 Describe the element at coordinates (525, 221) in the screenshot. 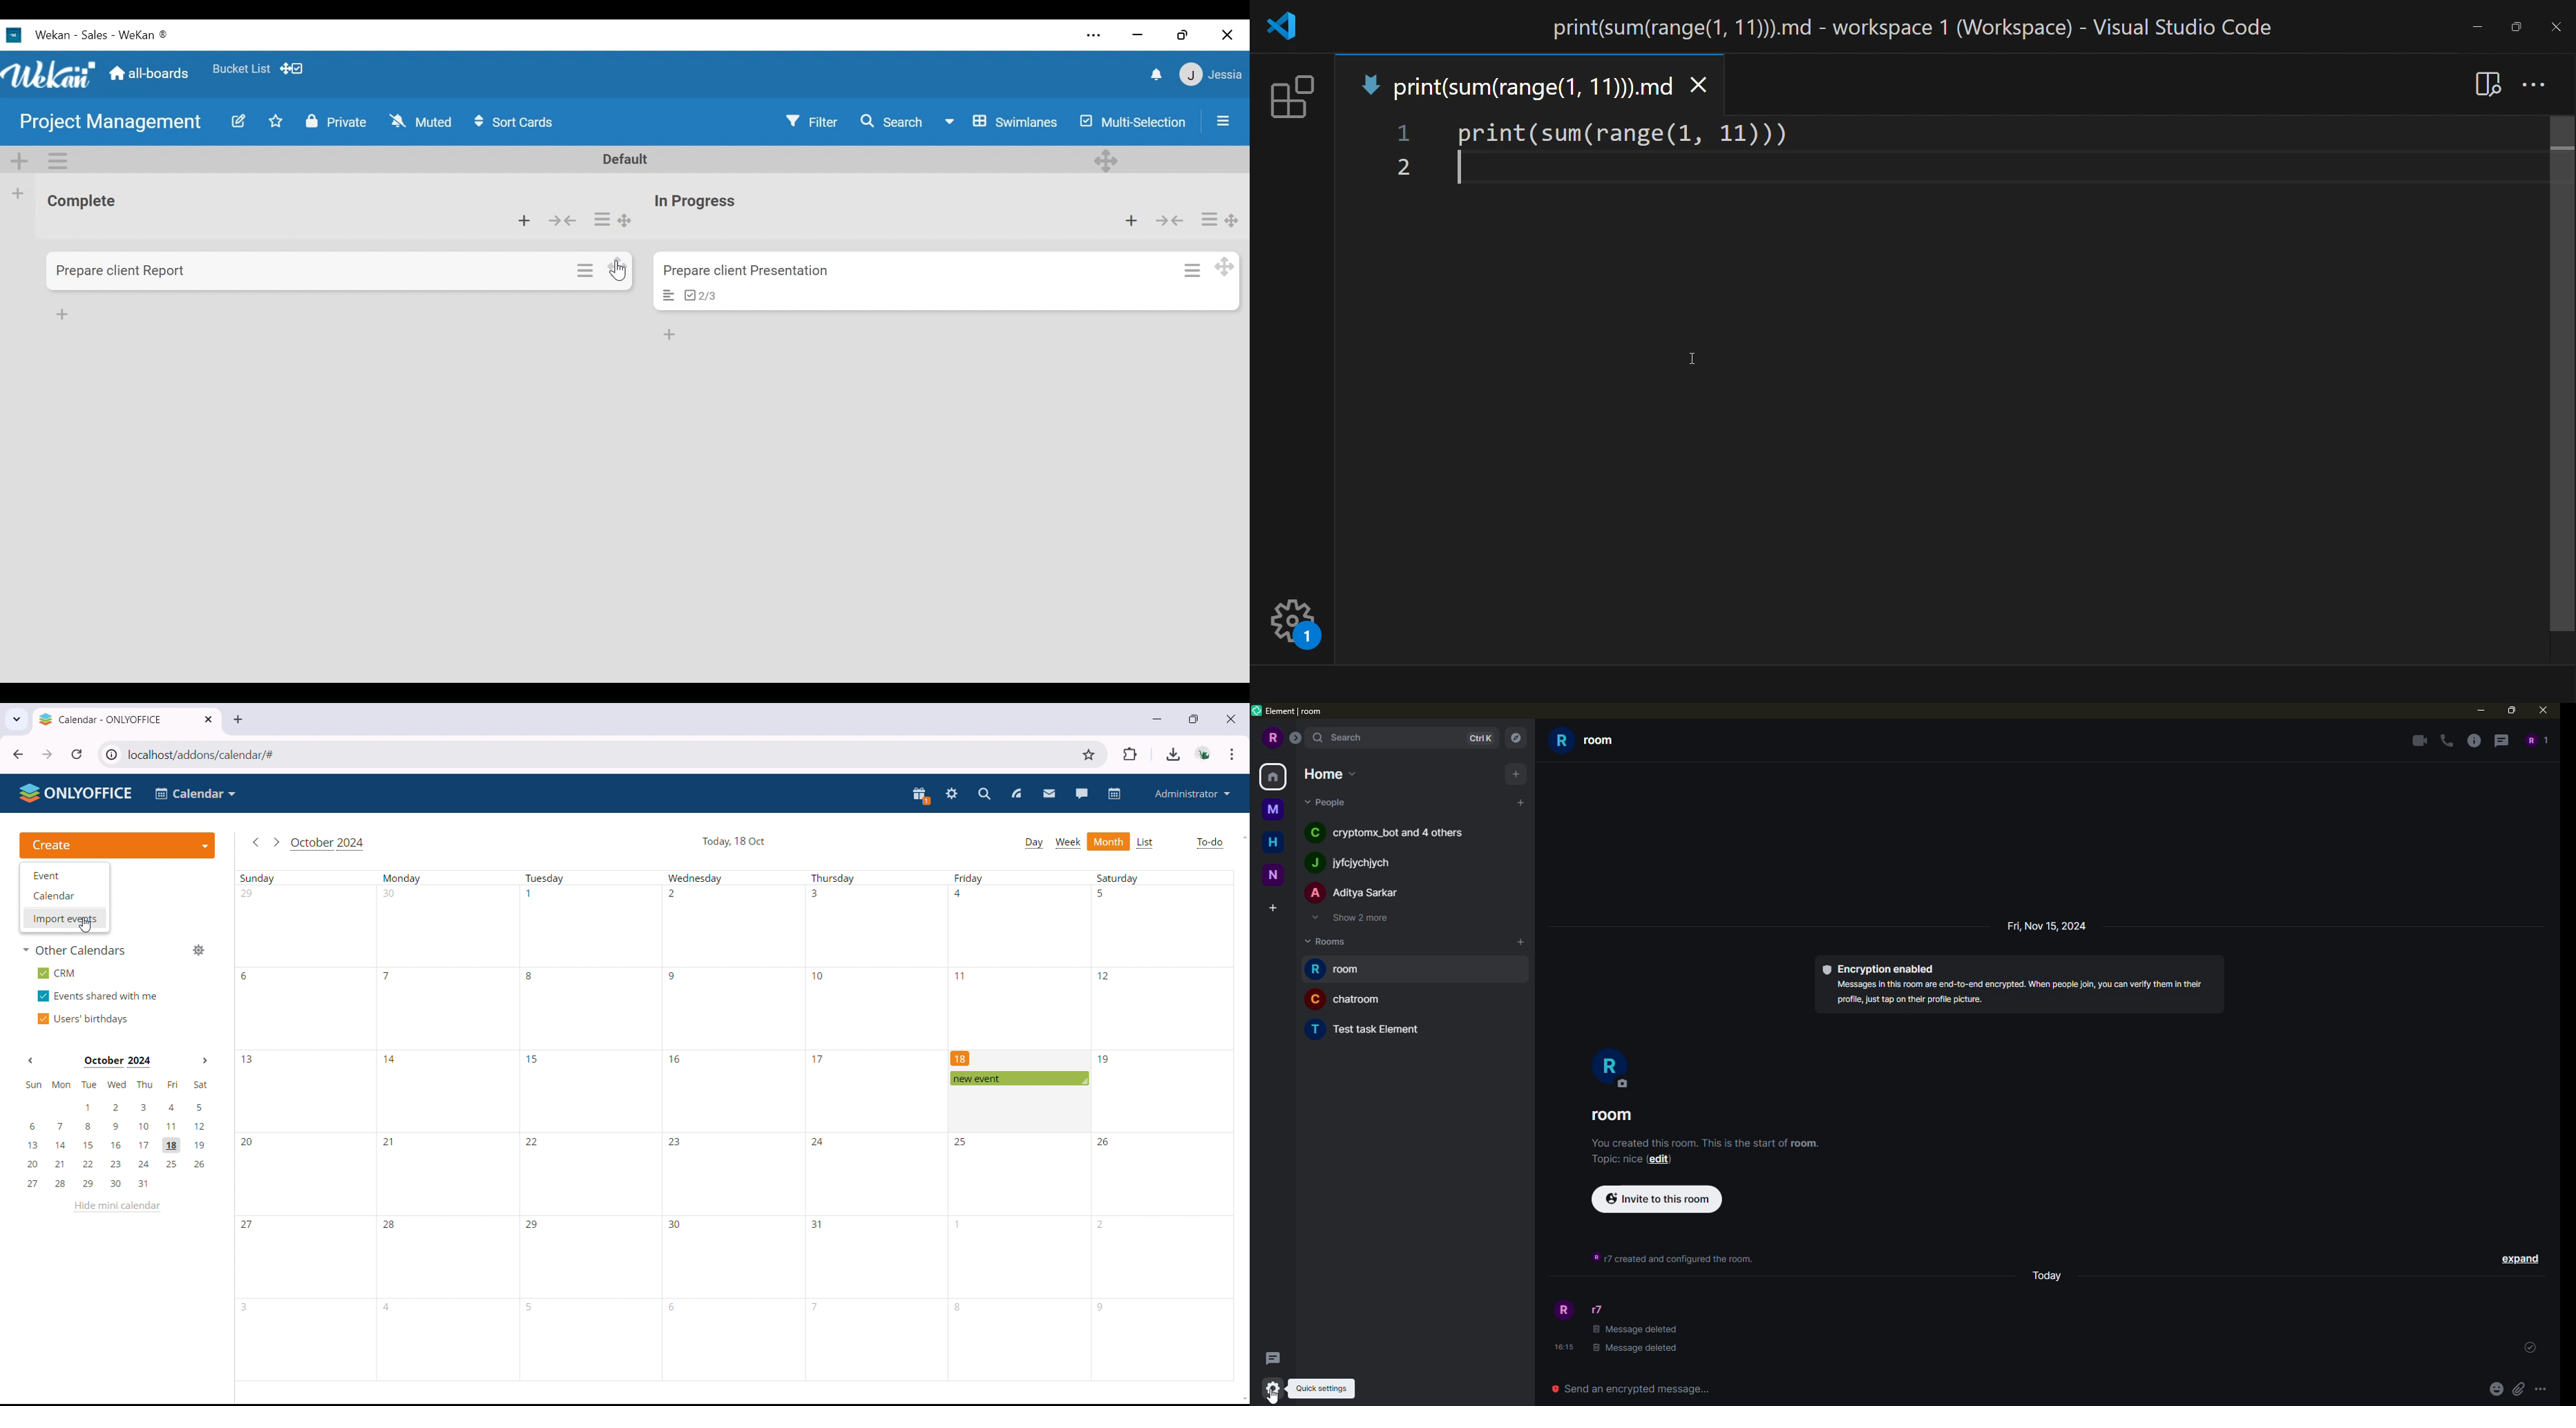

I see `Add card to the top of the list` at that location.